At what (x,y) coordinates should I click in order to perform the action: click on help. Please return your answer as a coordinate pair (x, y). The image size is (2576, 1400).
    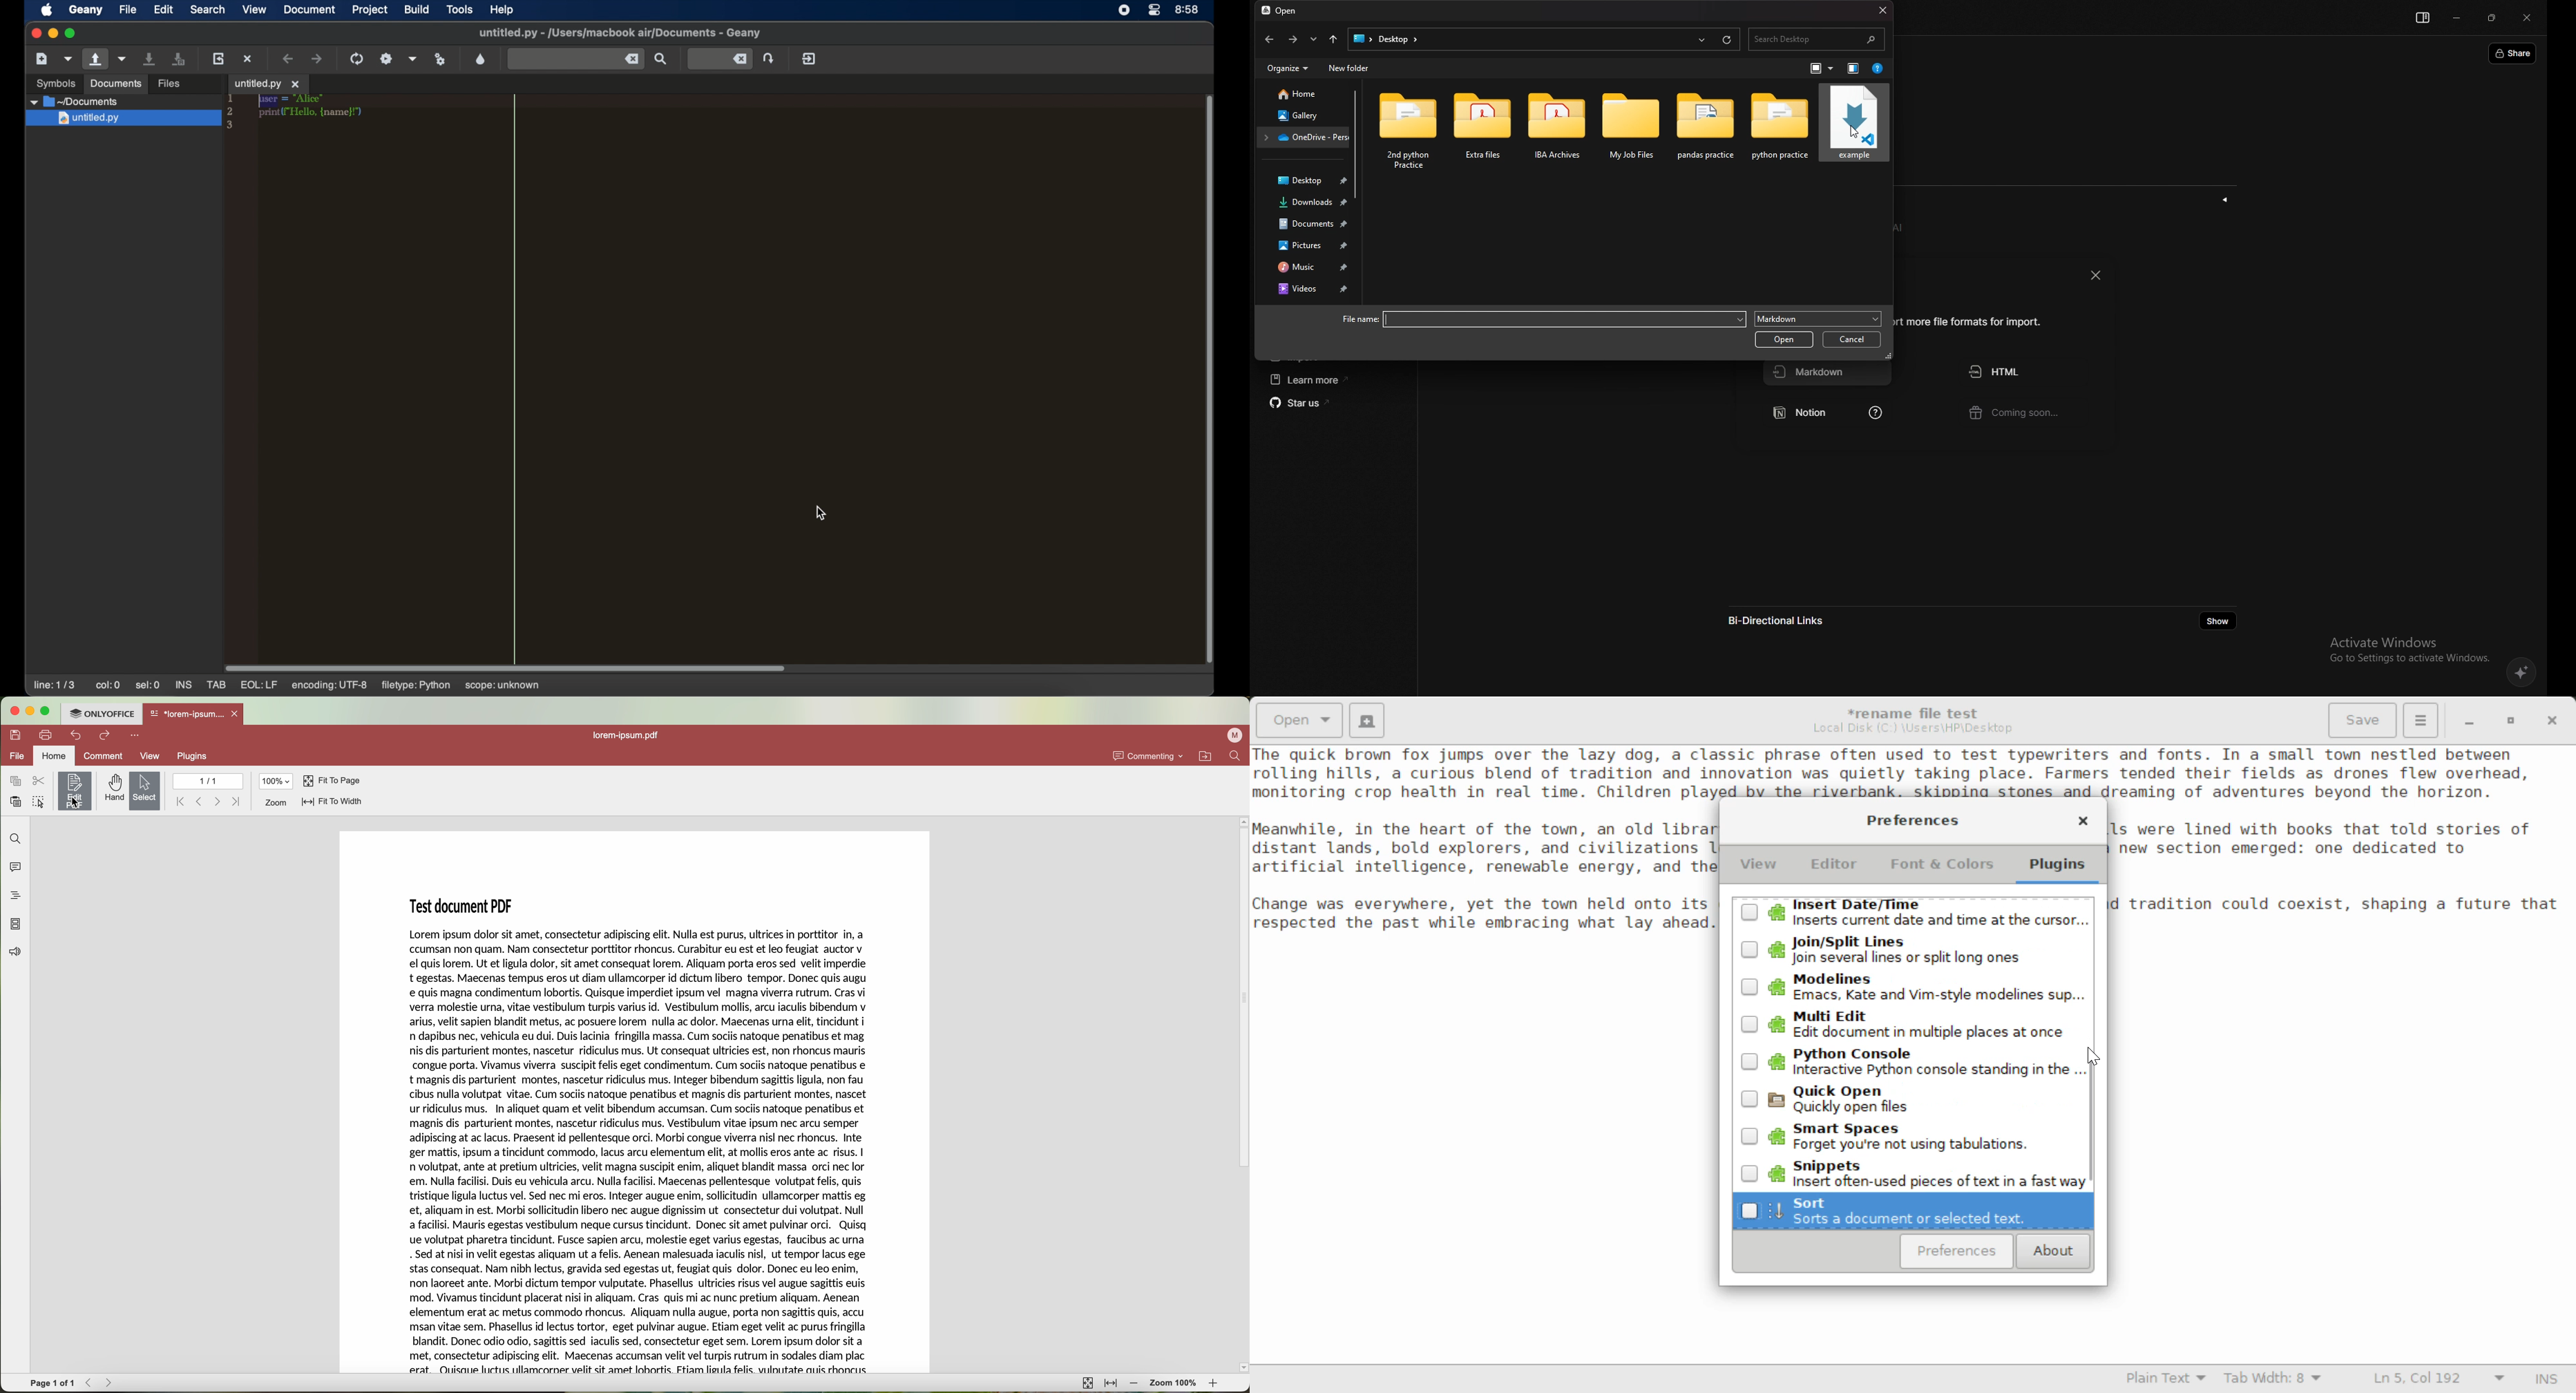
    Looking at the image, I should click on (504, 10).